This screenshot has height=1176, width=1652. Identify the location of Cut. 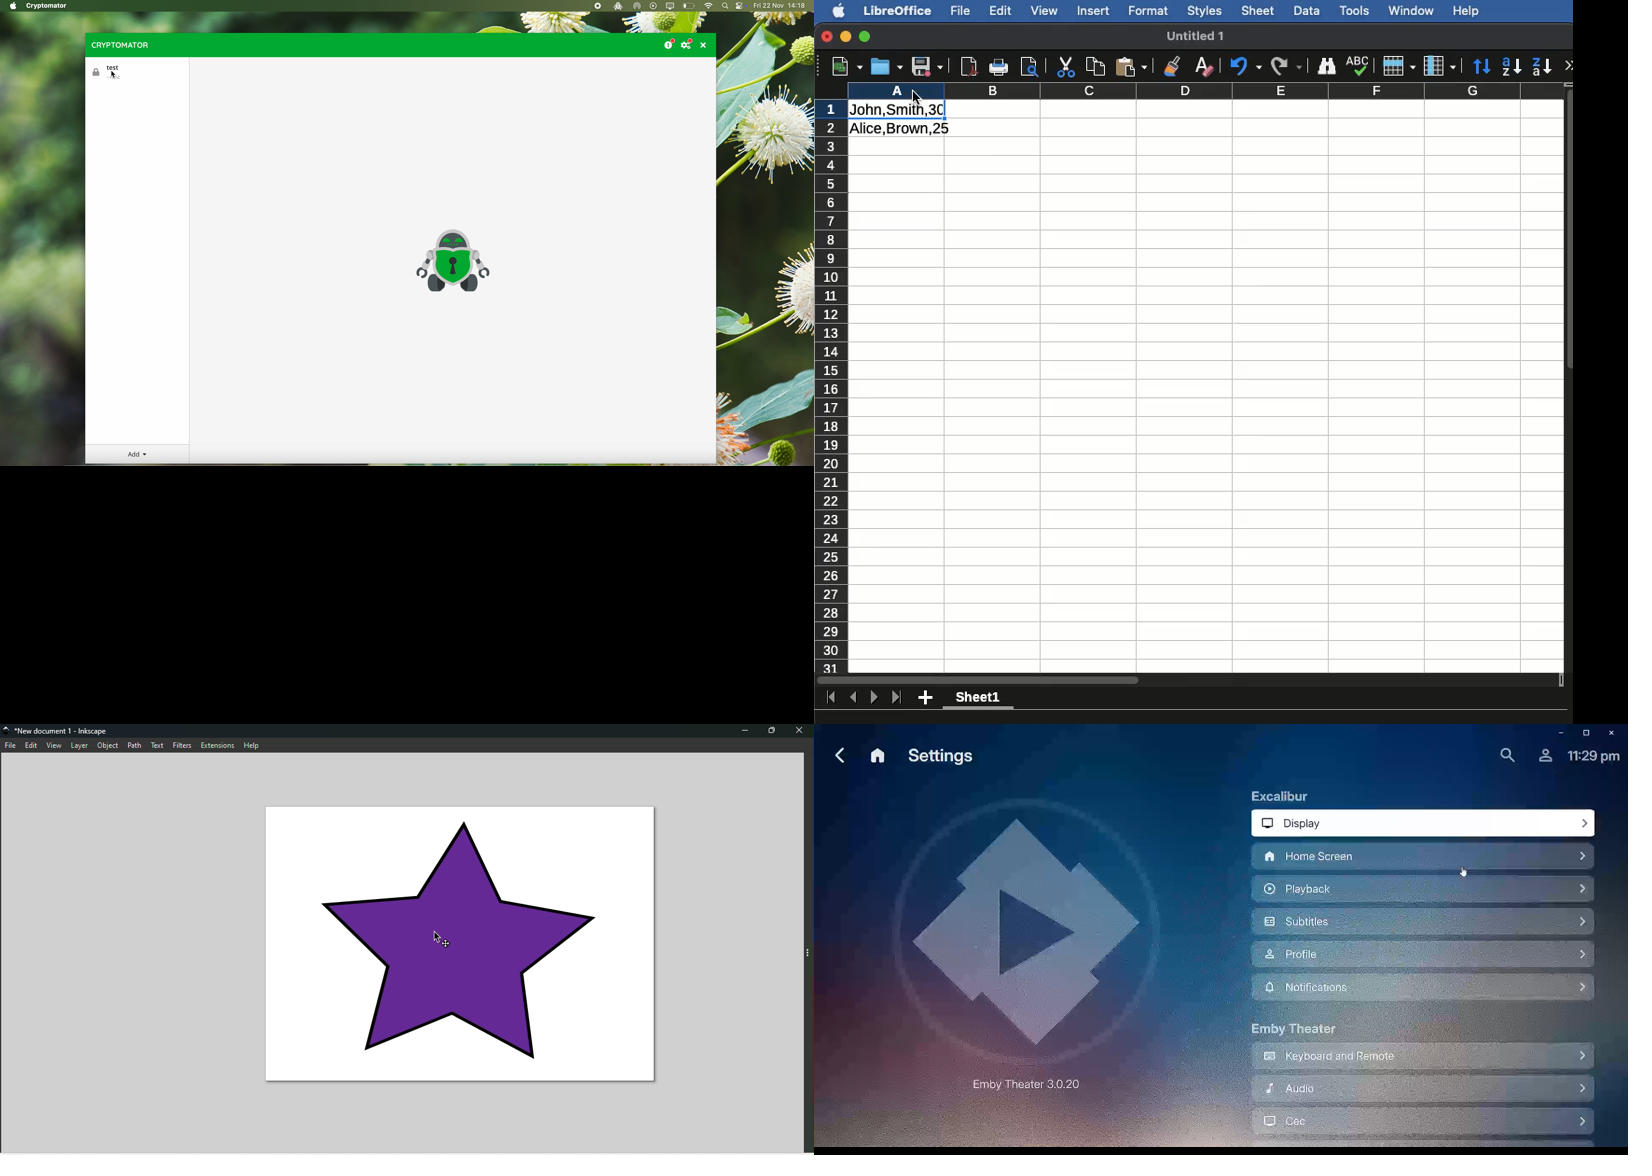
(1067, 64).